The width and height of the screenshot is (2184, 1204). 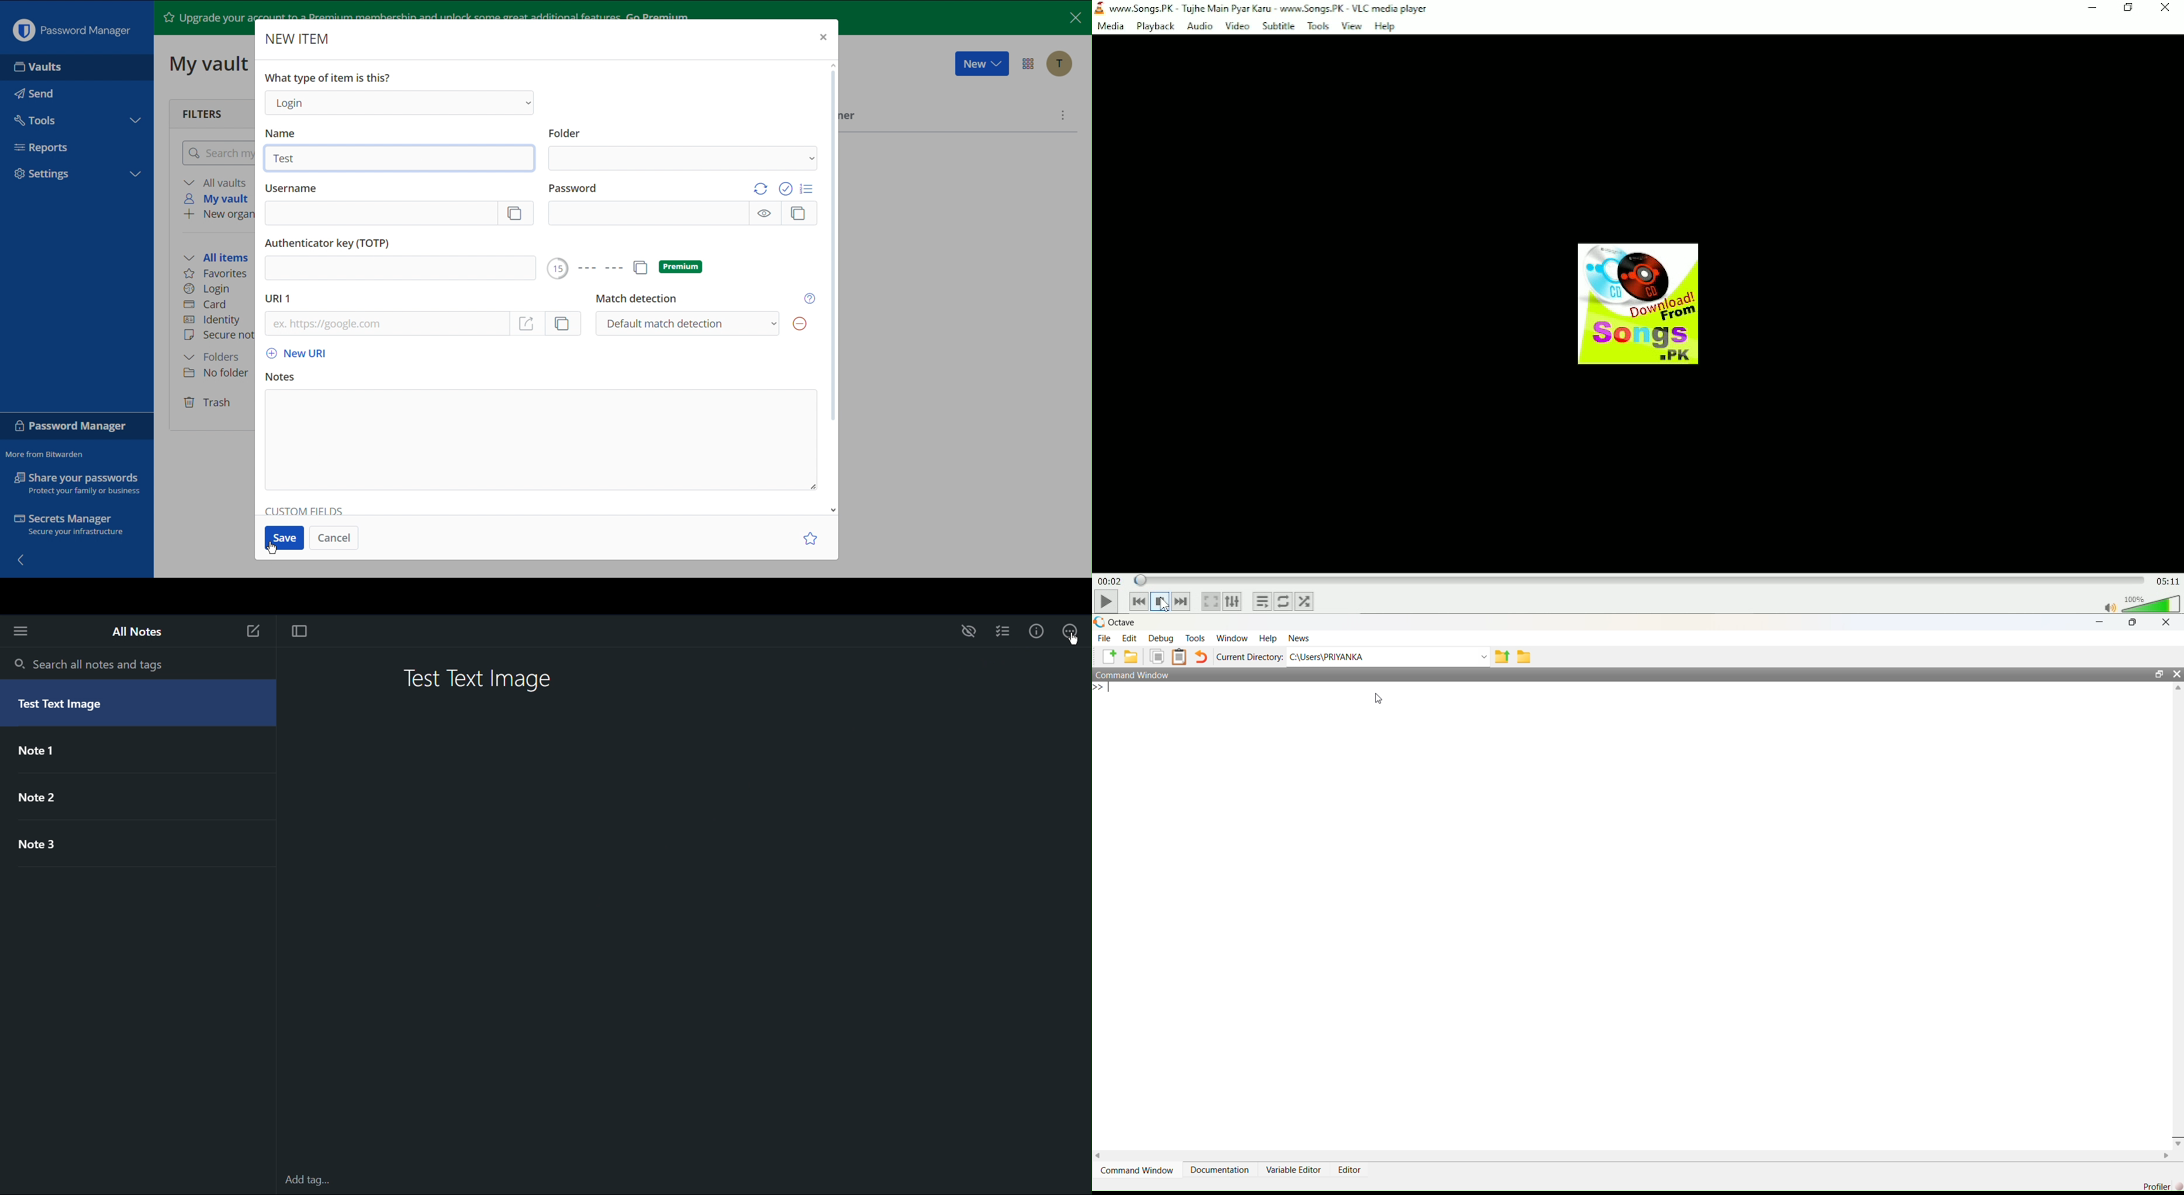 I want to click on Login, so click(x=209, y=290).